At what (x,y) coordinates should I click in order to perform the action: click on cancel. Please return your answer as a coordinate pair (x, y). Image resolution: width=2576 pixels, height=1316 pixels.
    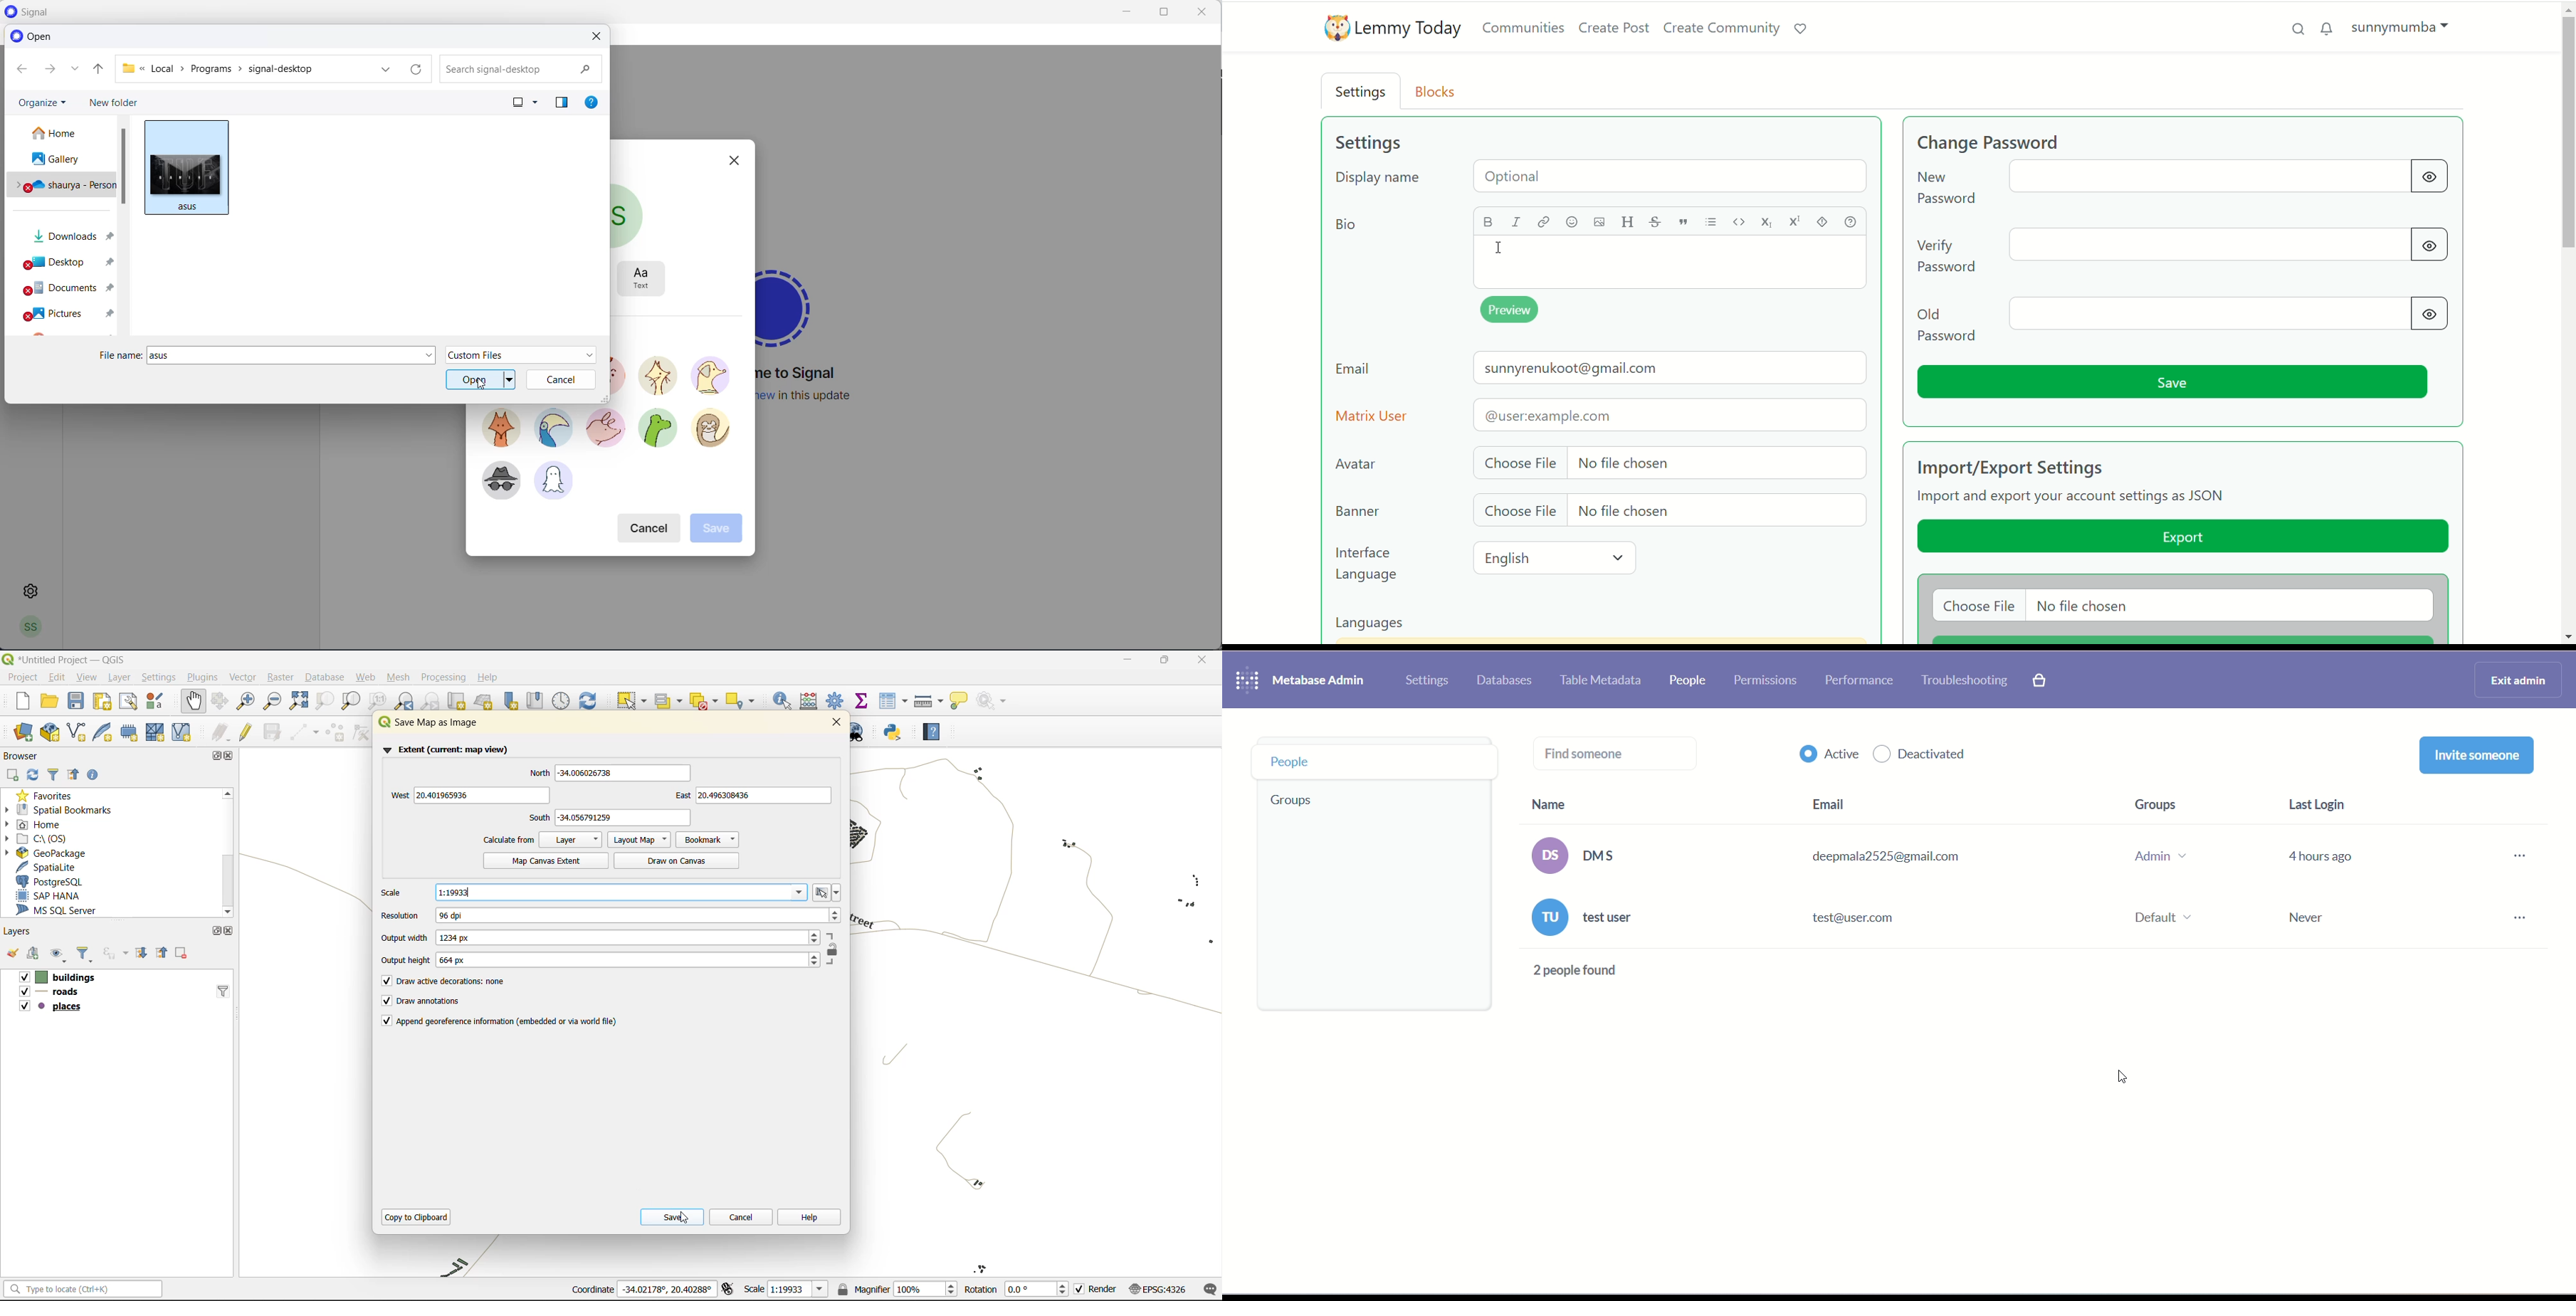
    Looking at the image, I should click on (563, 381).